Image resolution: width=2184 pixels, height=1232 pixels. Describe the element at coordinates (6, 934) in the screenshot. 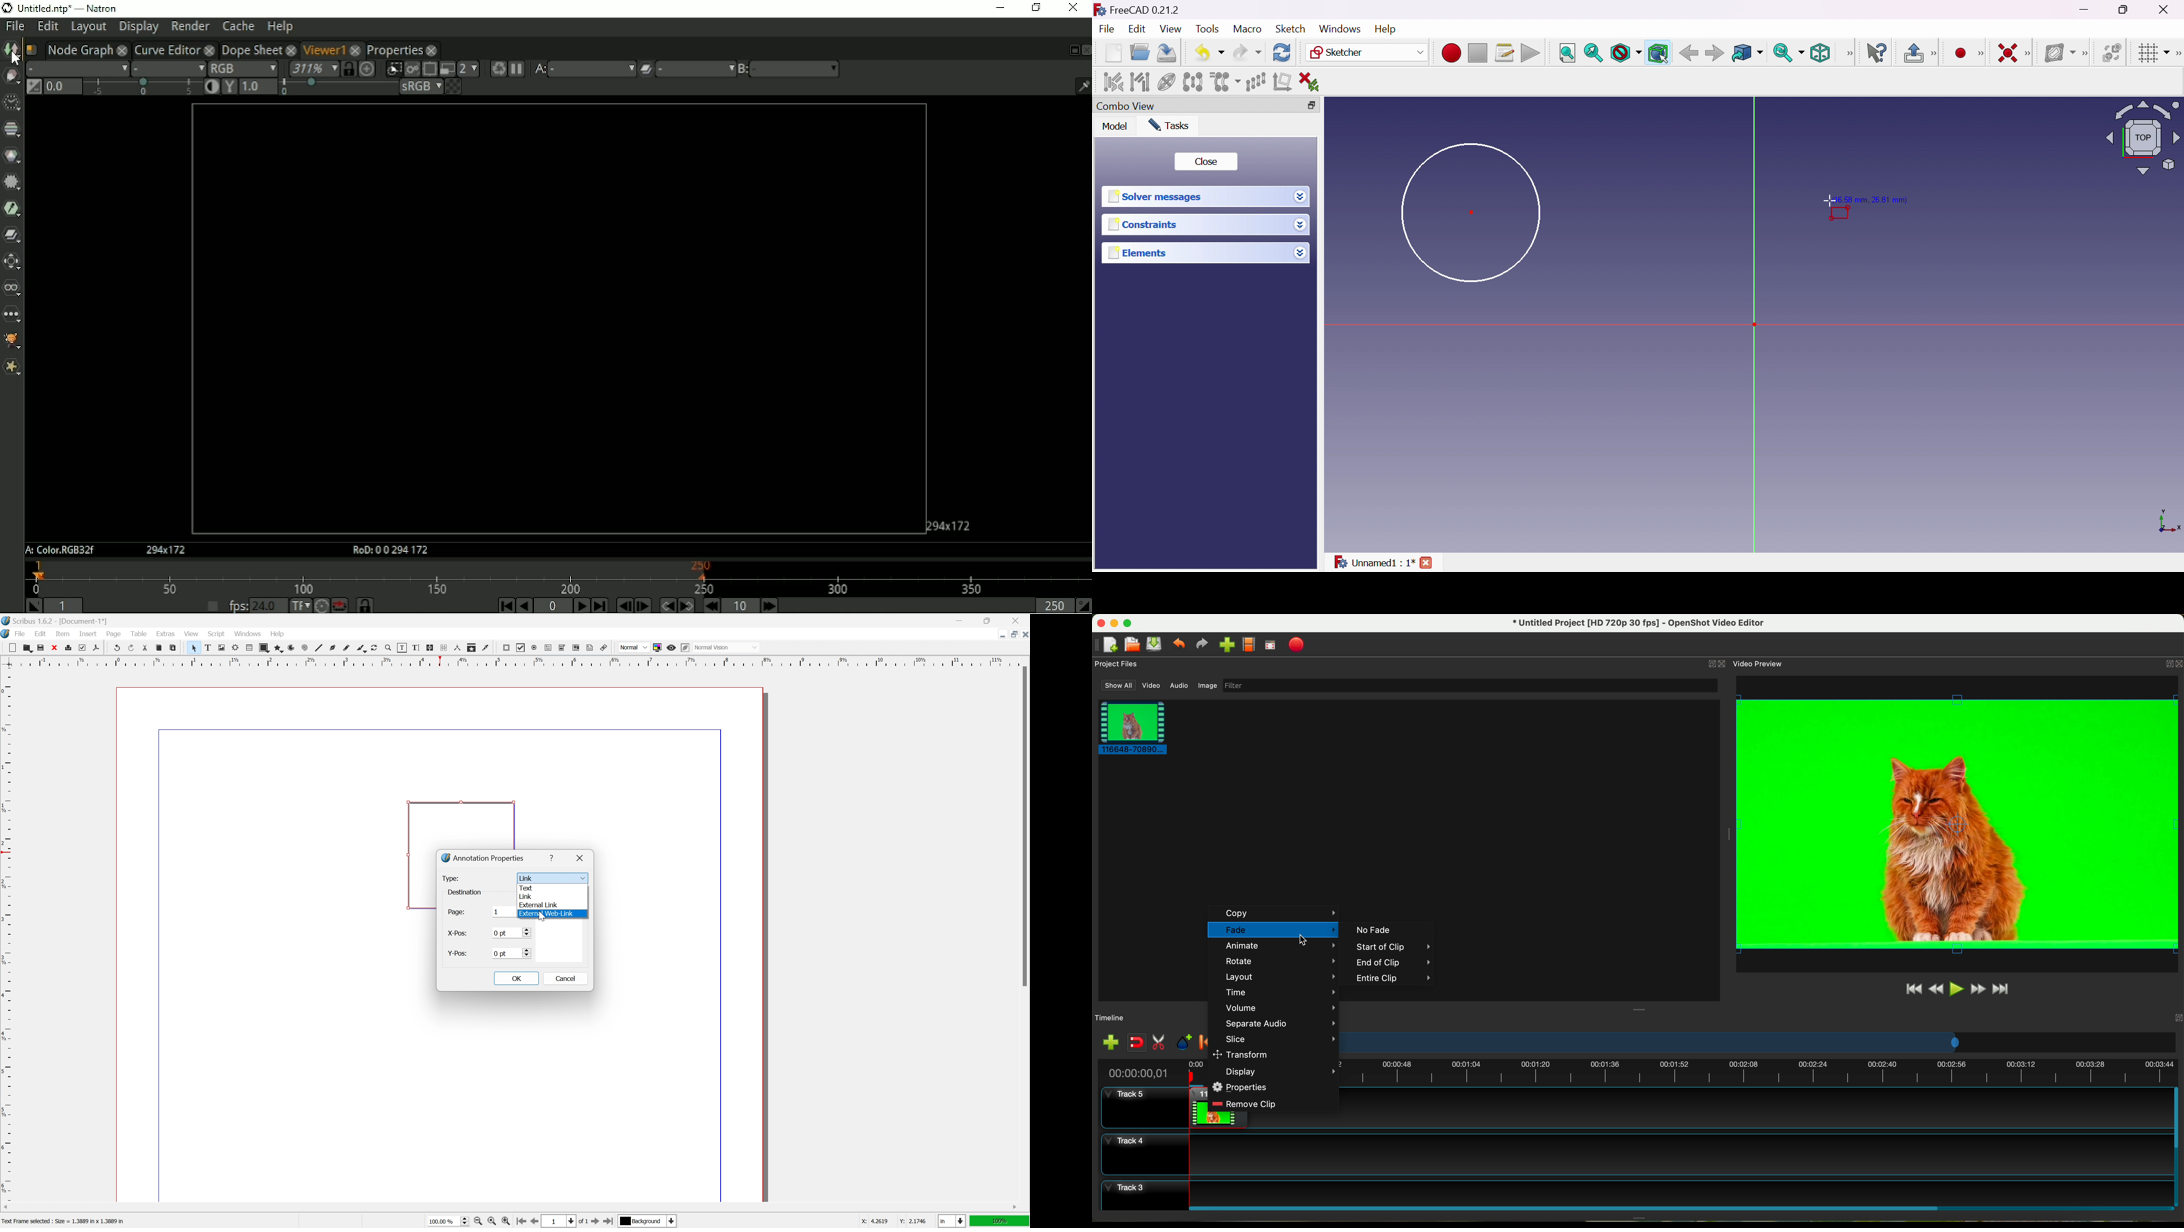

I see `ruler` at that location.